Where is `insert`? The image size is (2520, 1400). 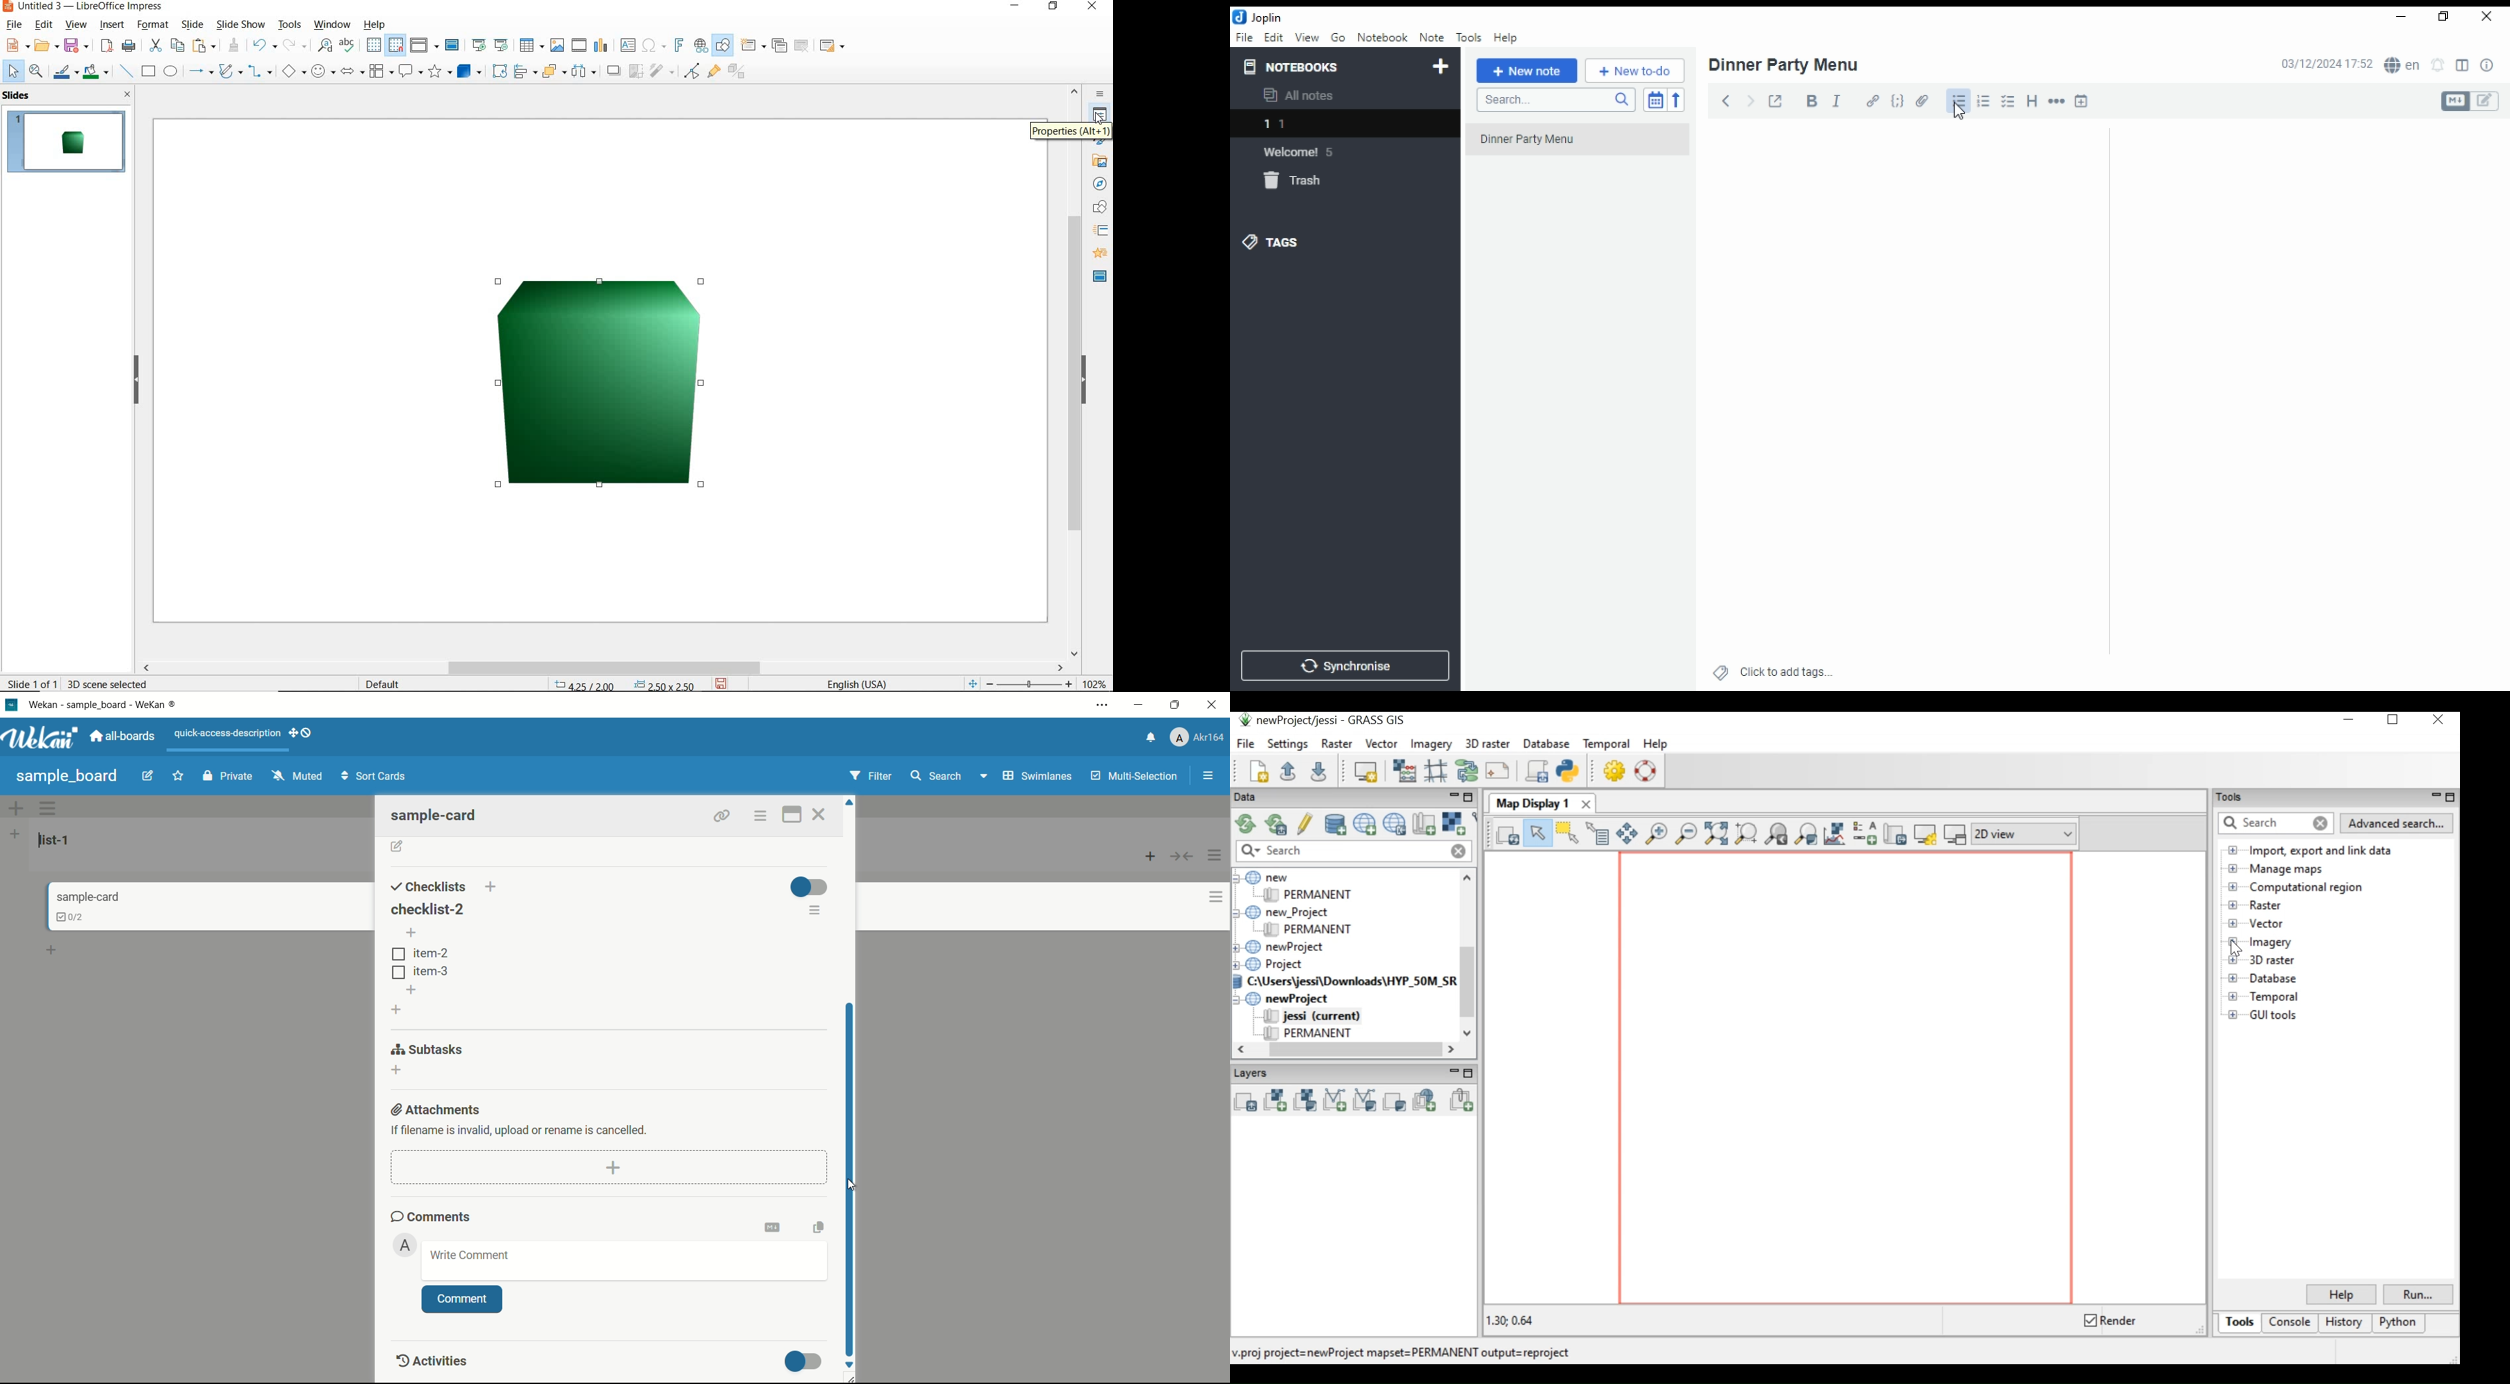 insert is located at coordinates (112, 26).